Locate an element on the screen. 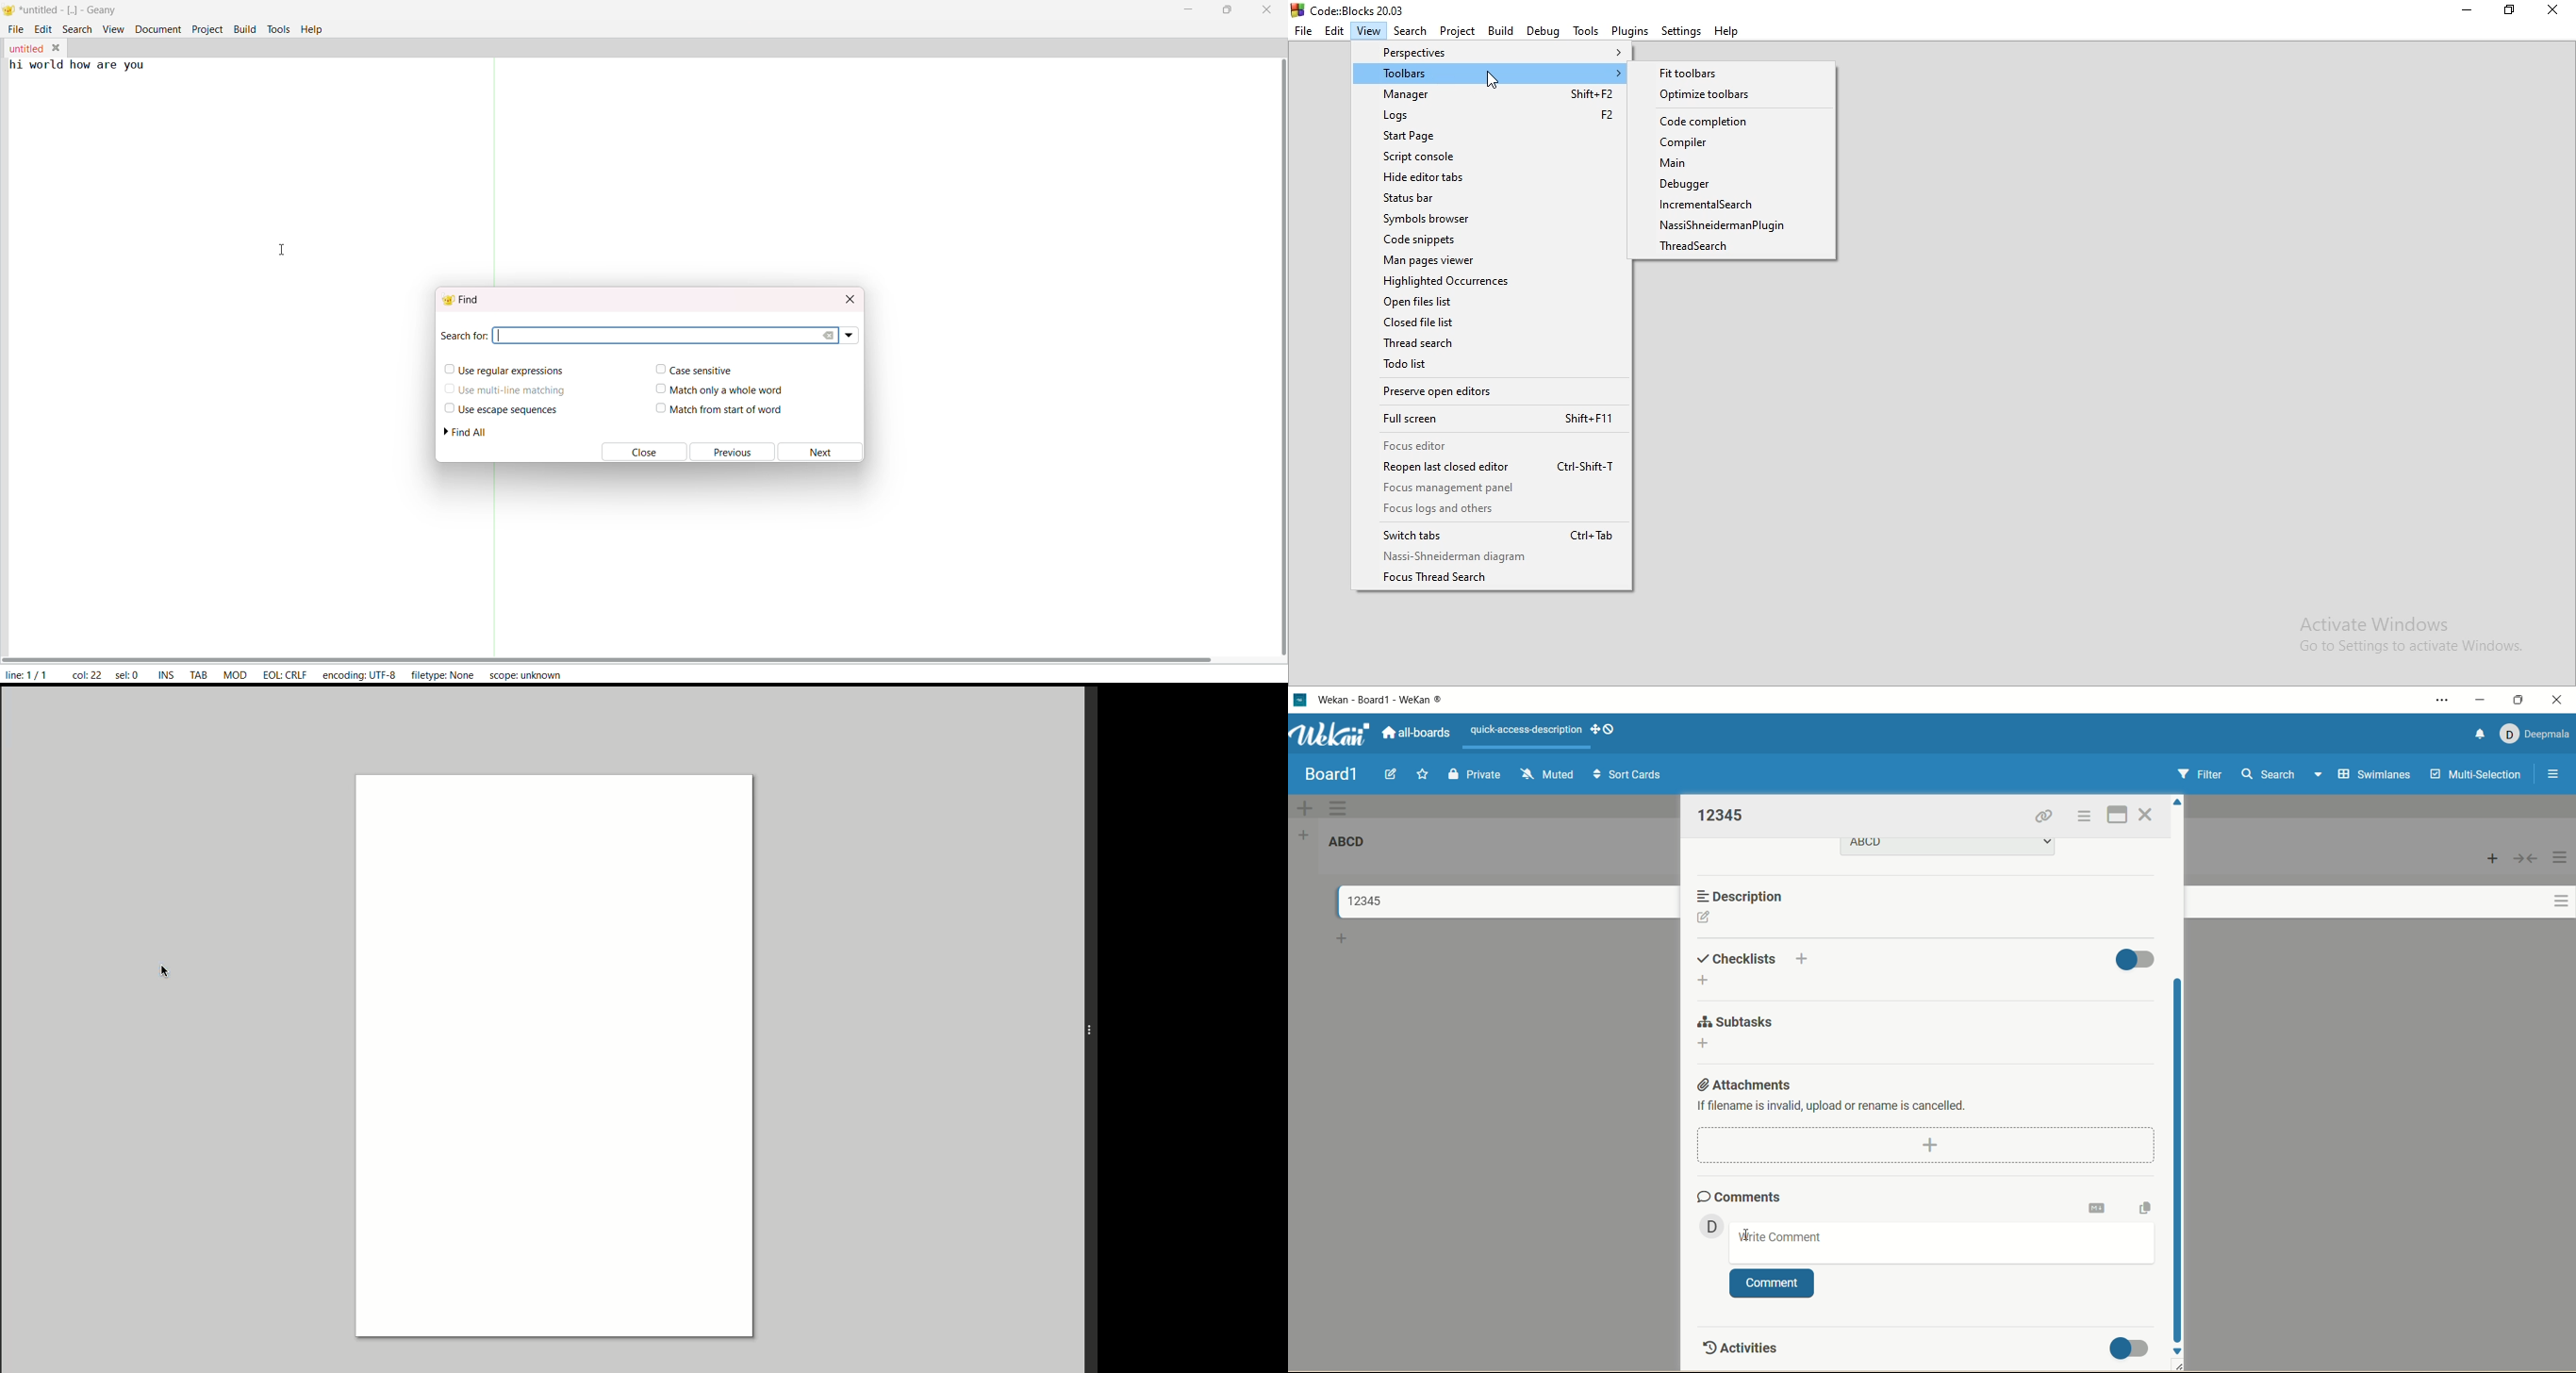  Build  is located at coordinates (1500, 31).